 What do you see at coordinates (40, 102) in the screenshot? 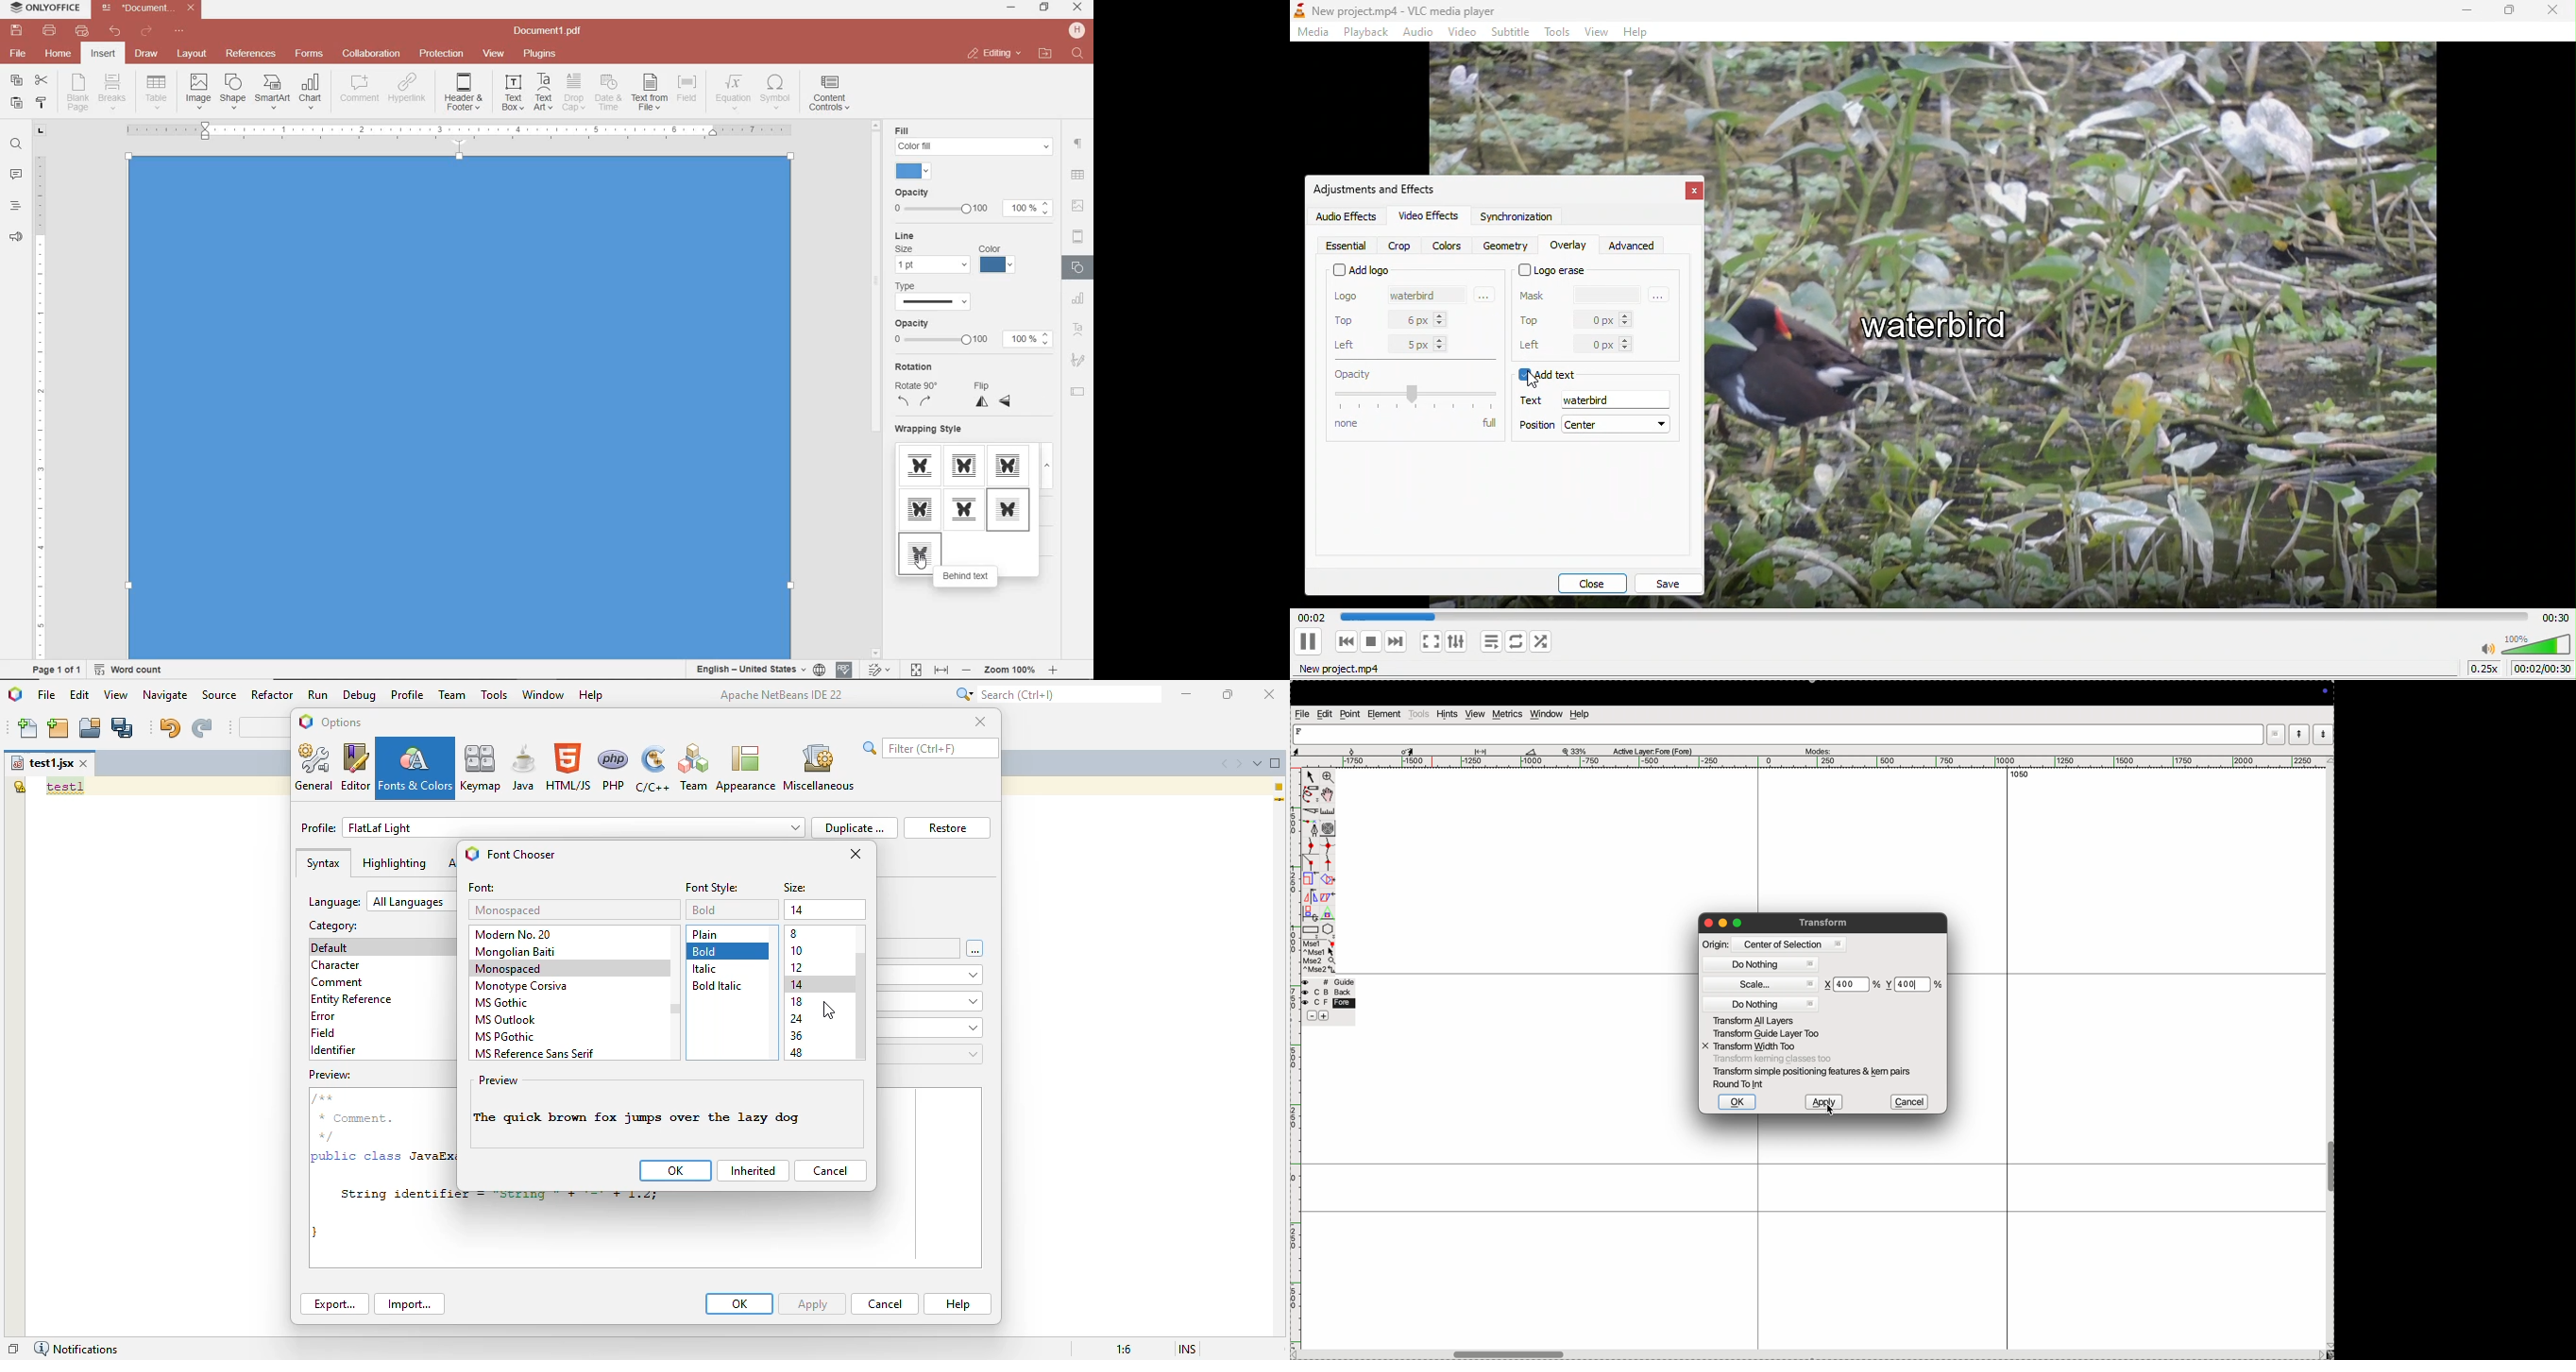
I see `copy style` at bounding box center [40, 102].